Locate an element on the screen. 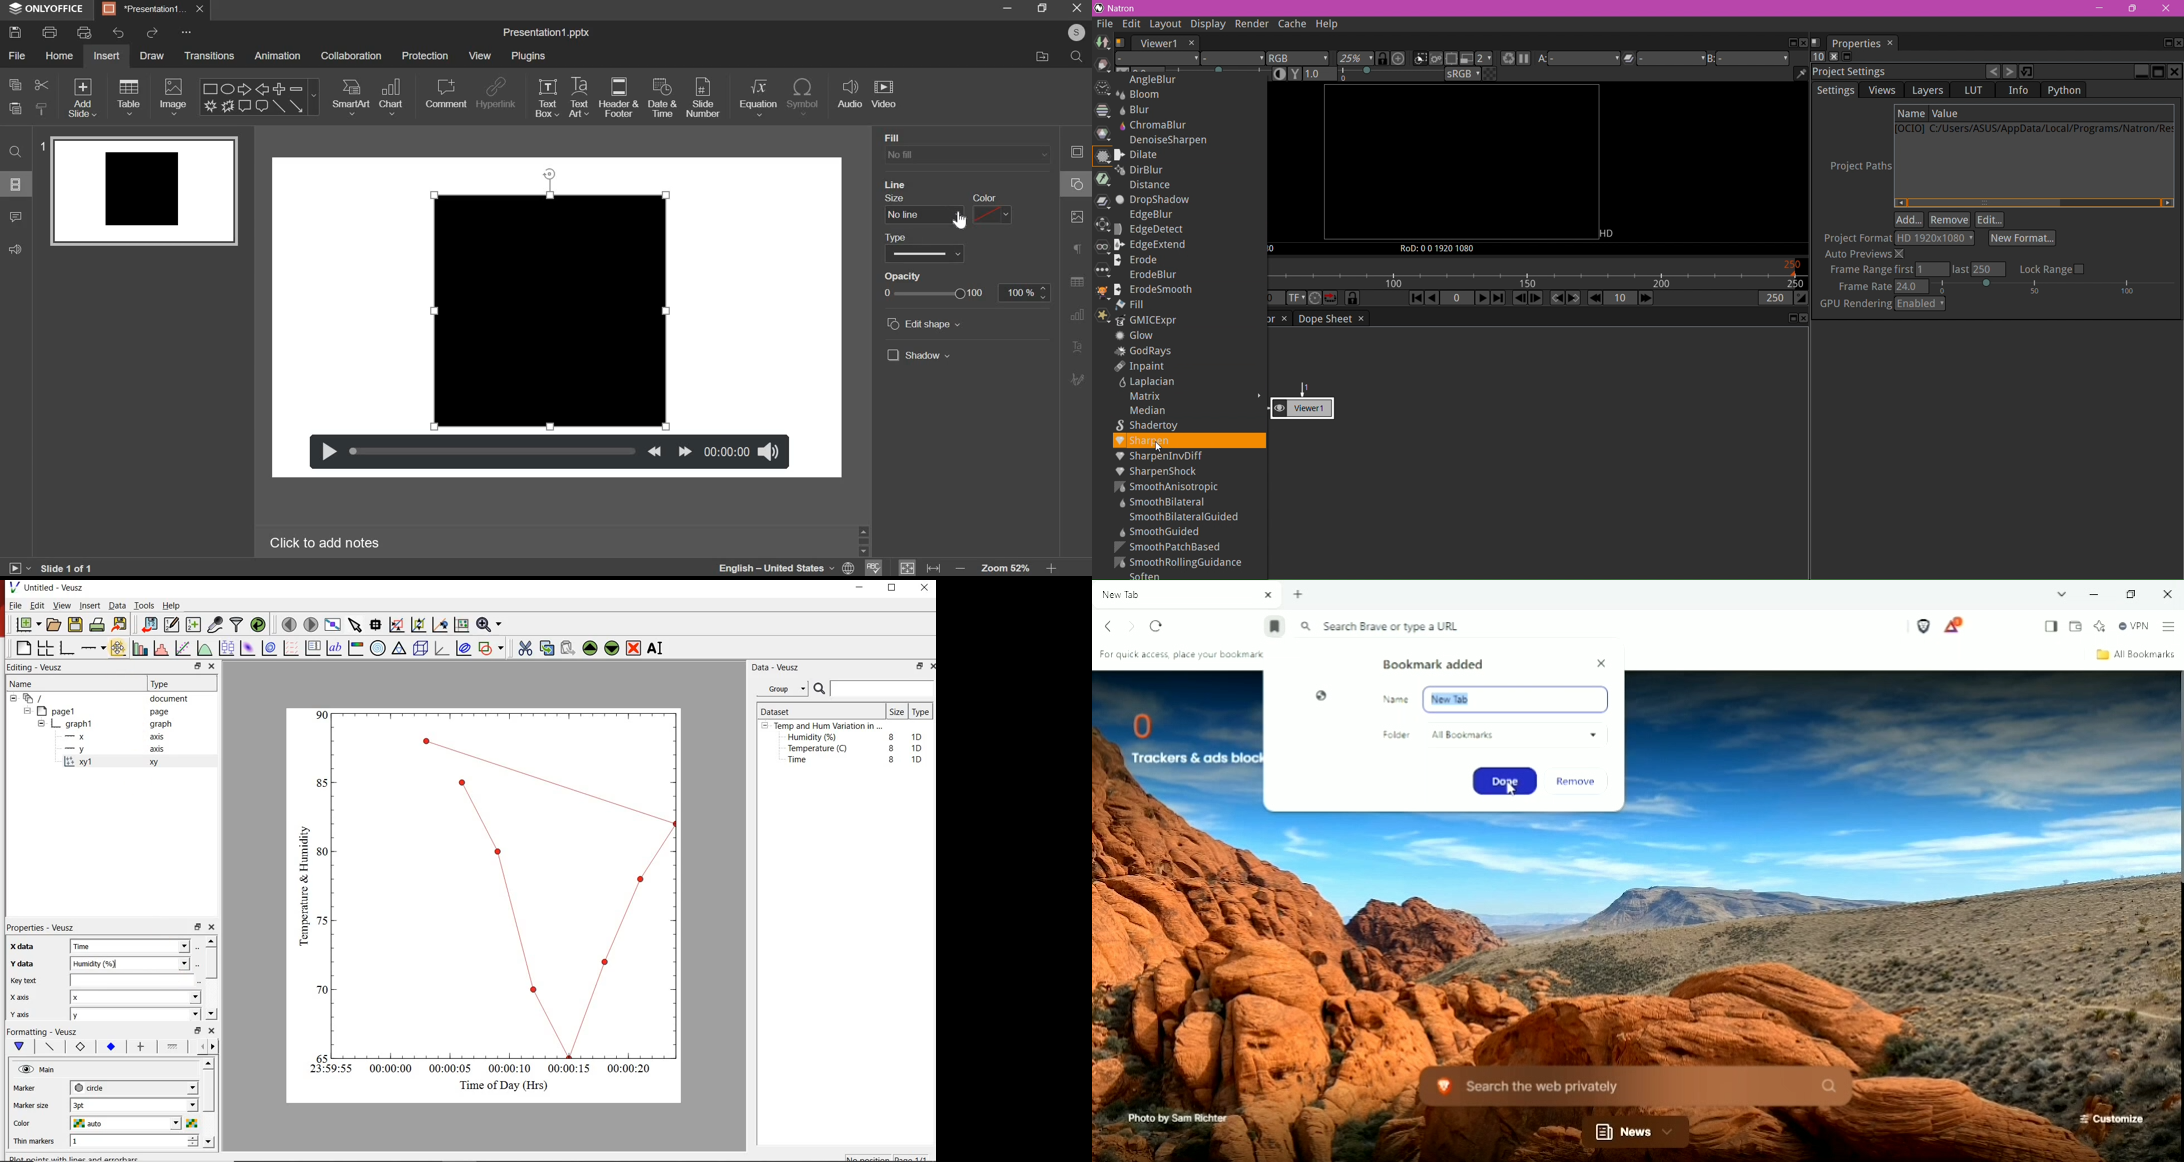 Image resolution: width=2184 pixels, height=1176 pixels. Remove is located at coordinates (1579, 782).